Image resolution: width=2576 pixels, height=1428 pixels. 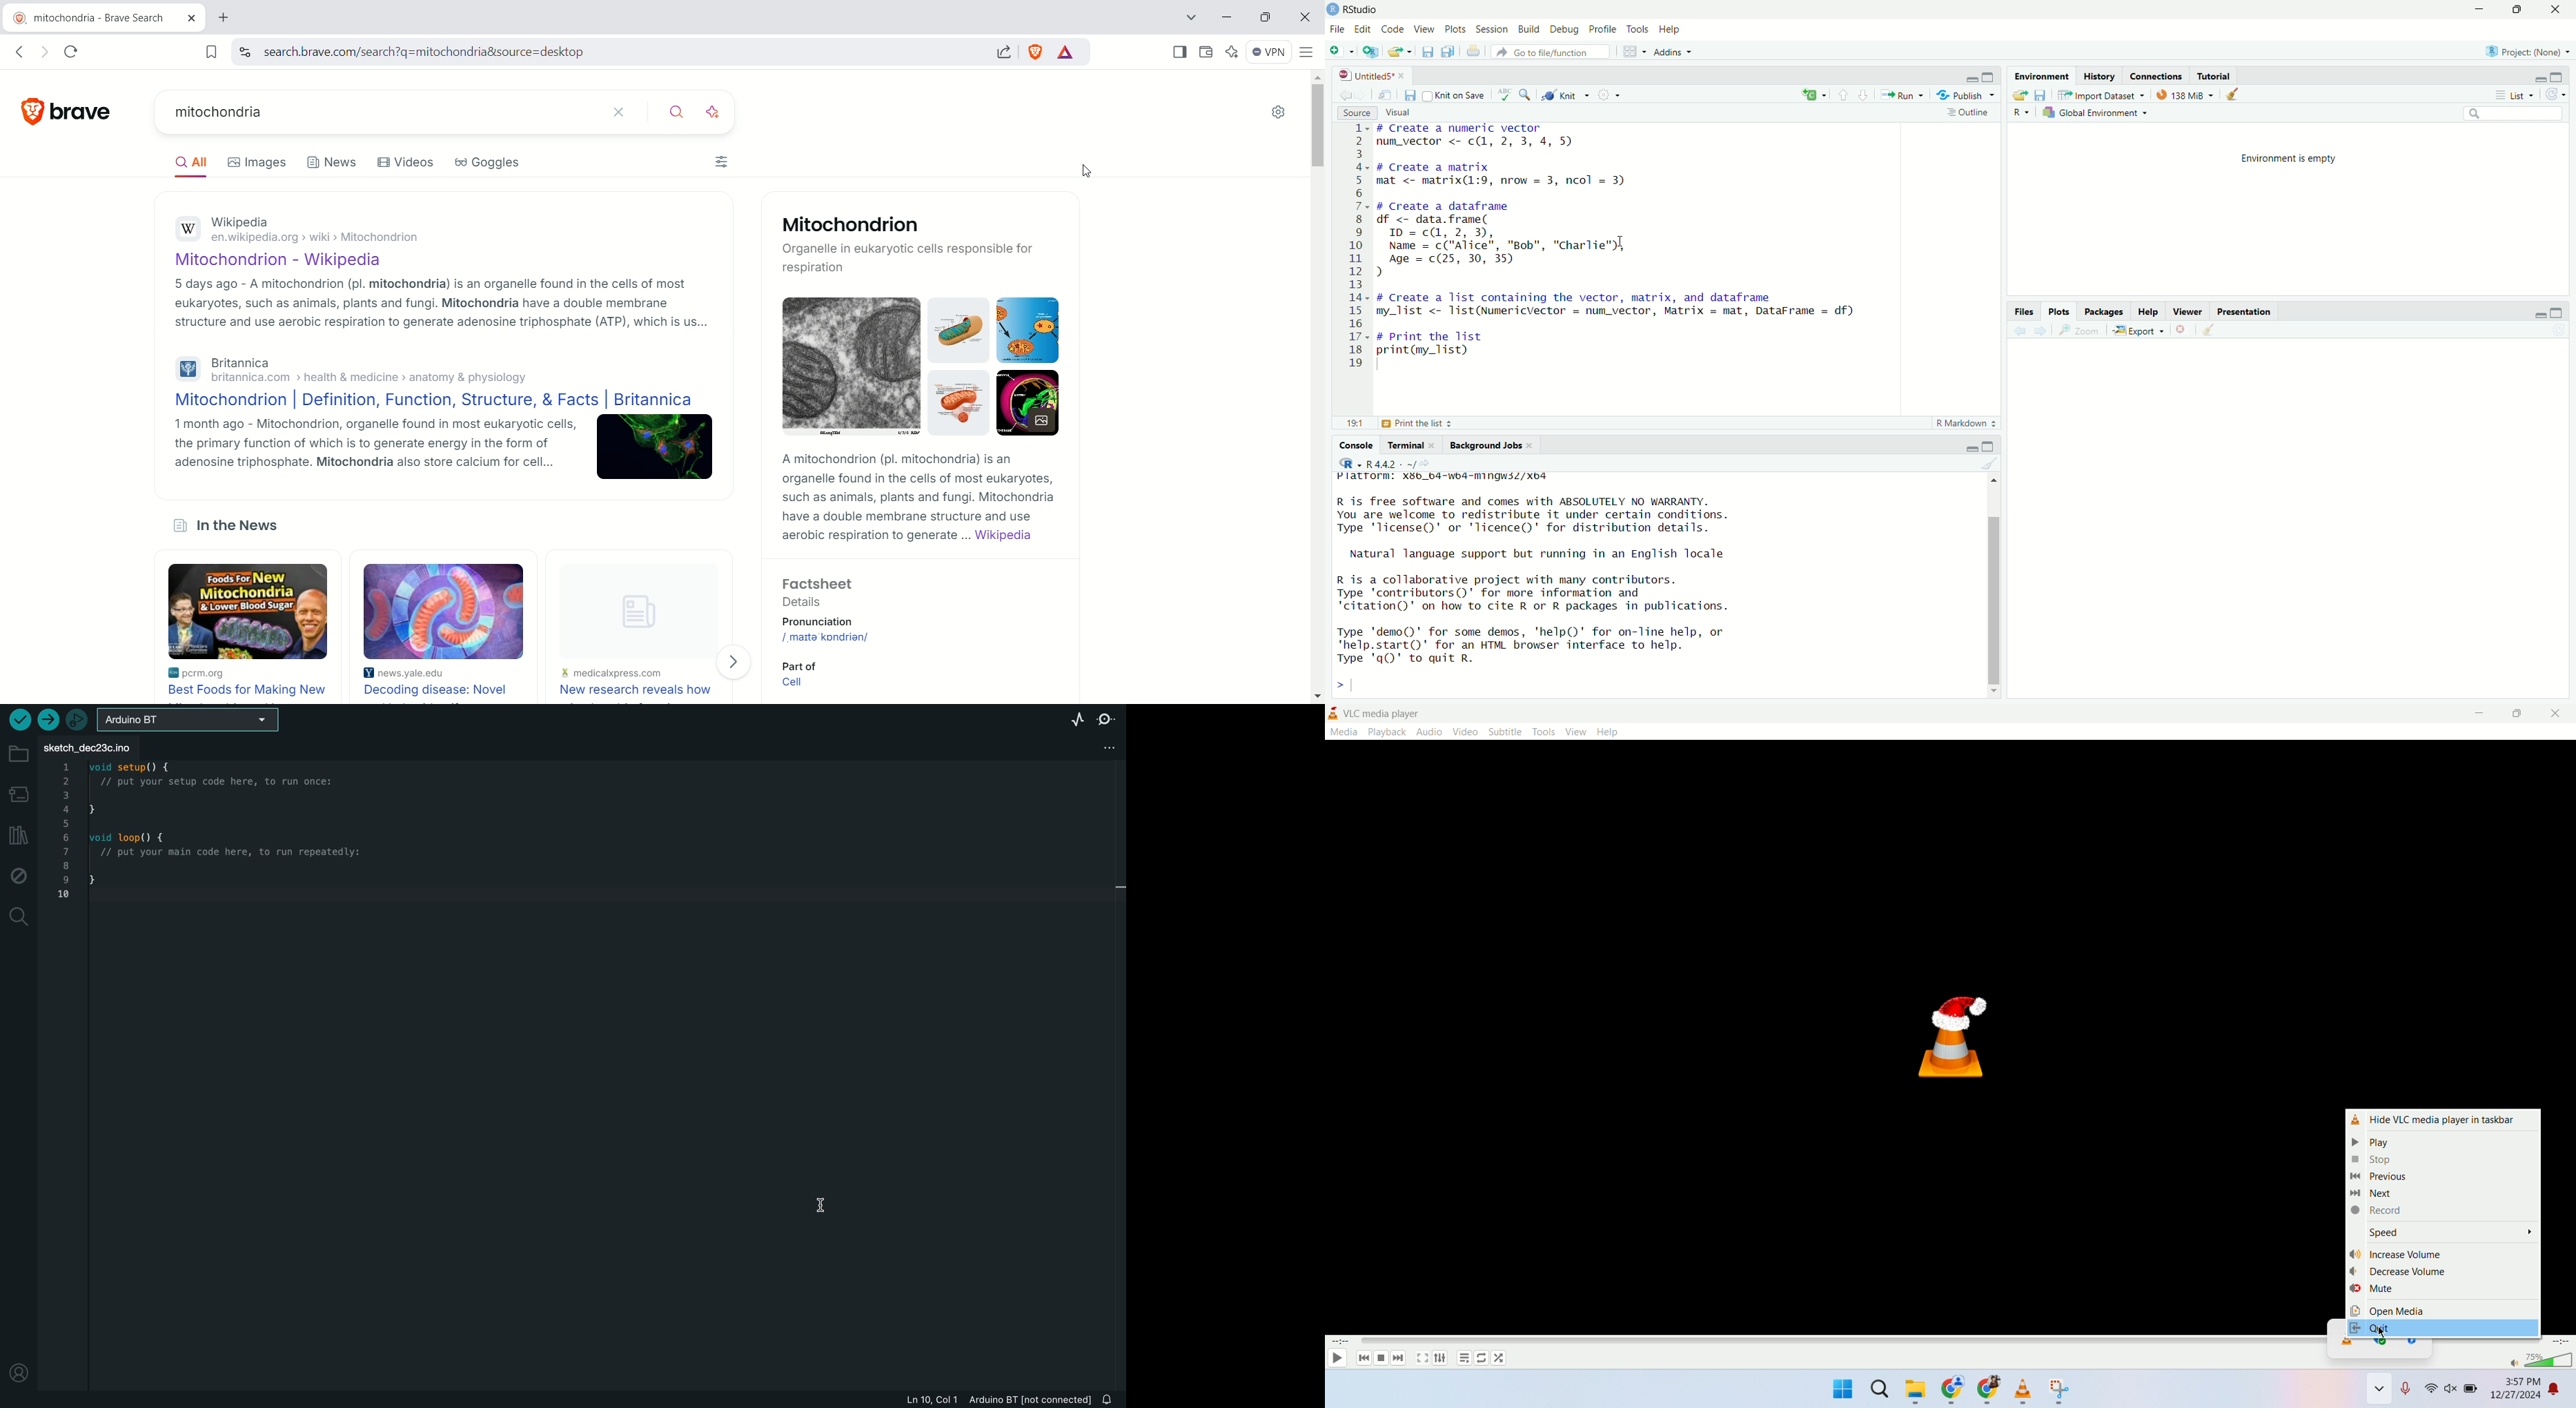 I want to click on export, so click(x=1399, y=54).